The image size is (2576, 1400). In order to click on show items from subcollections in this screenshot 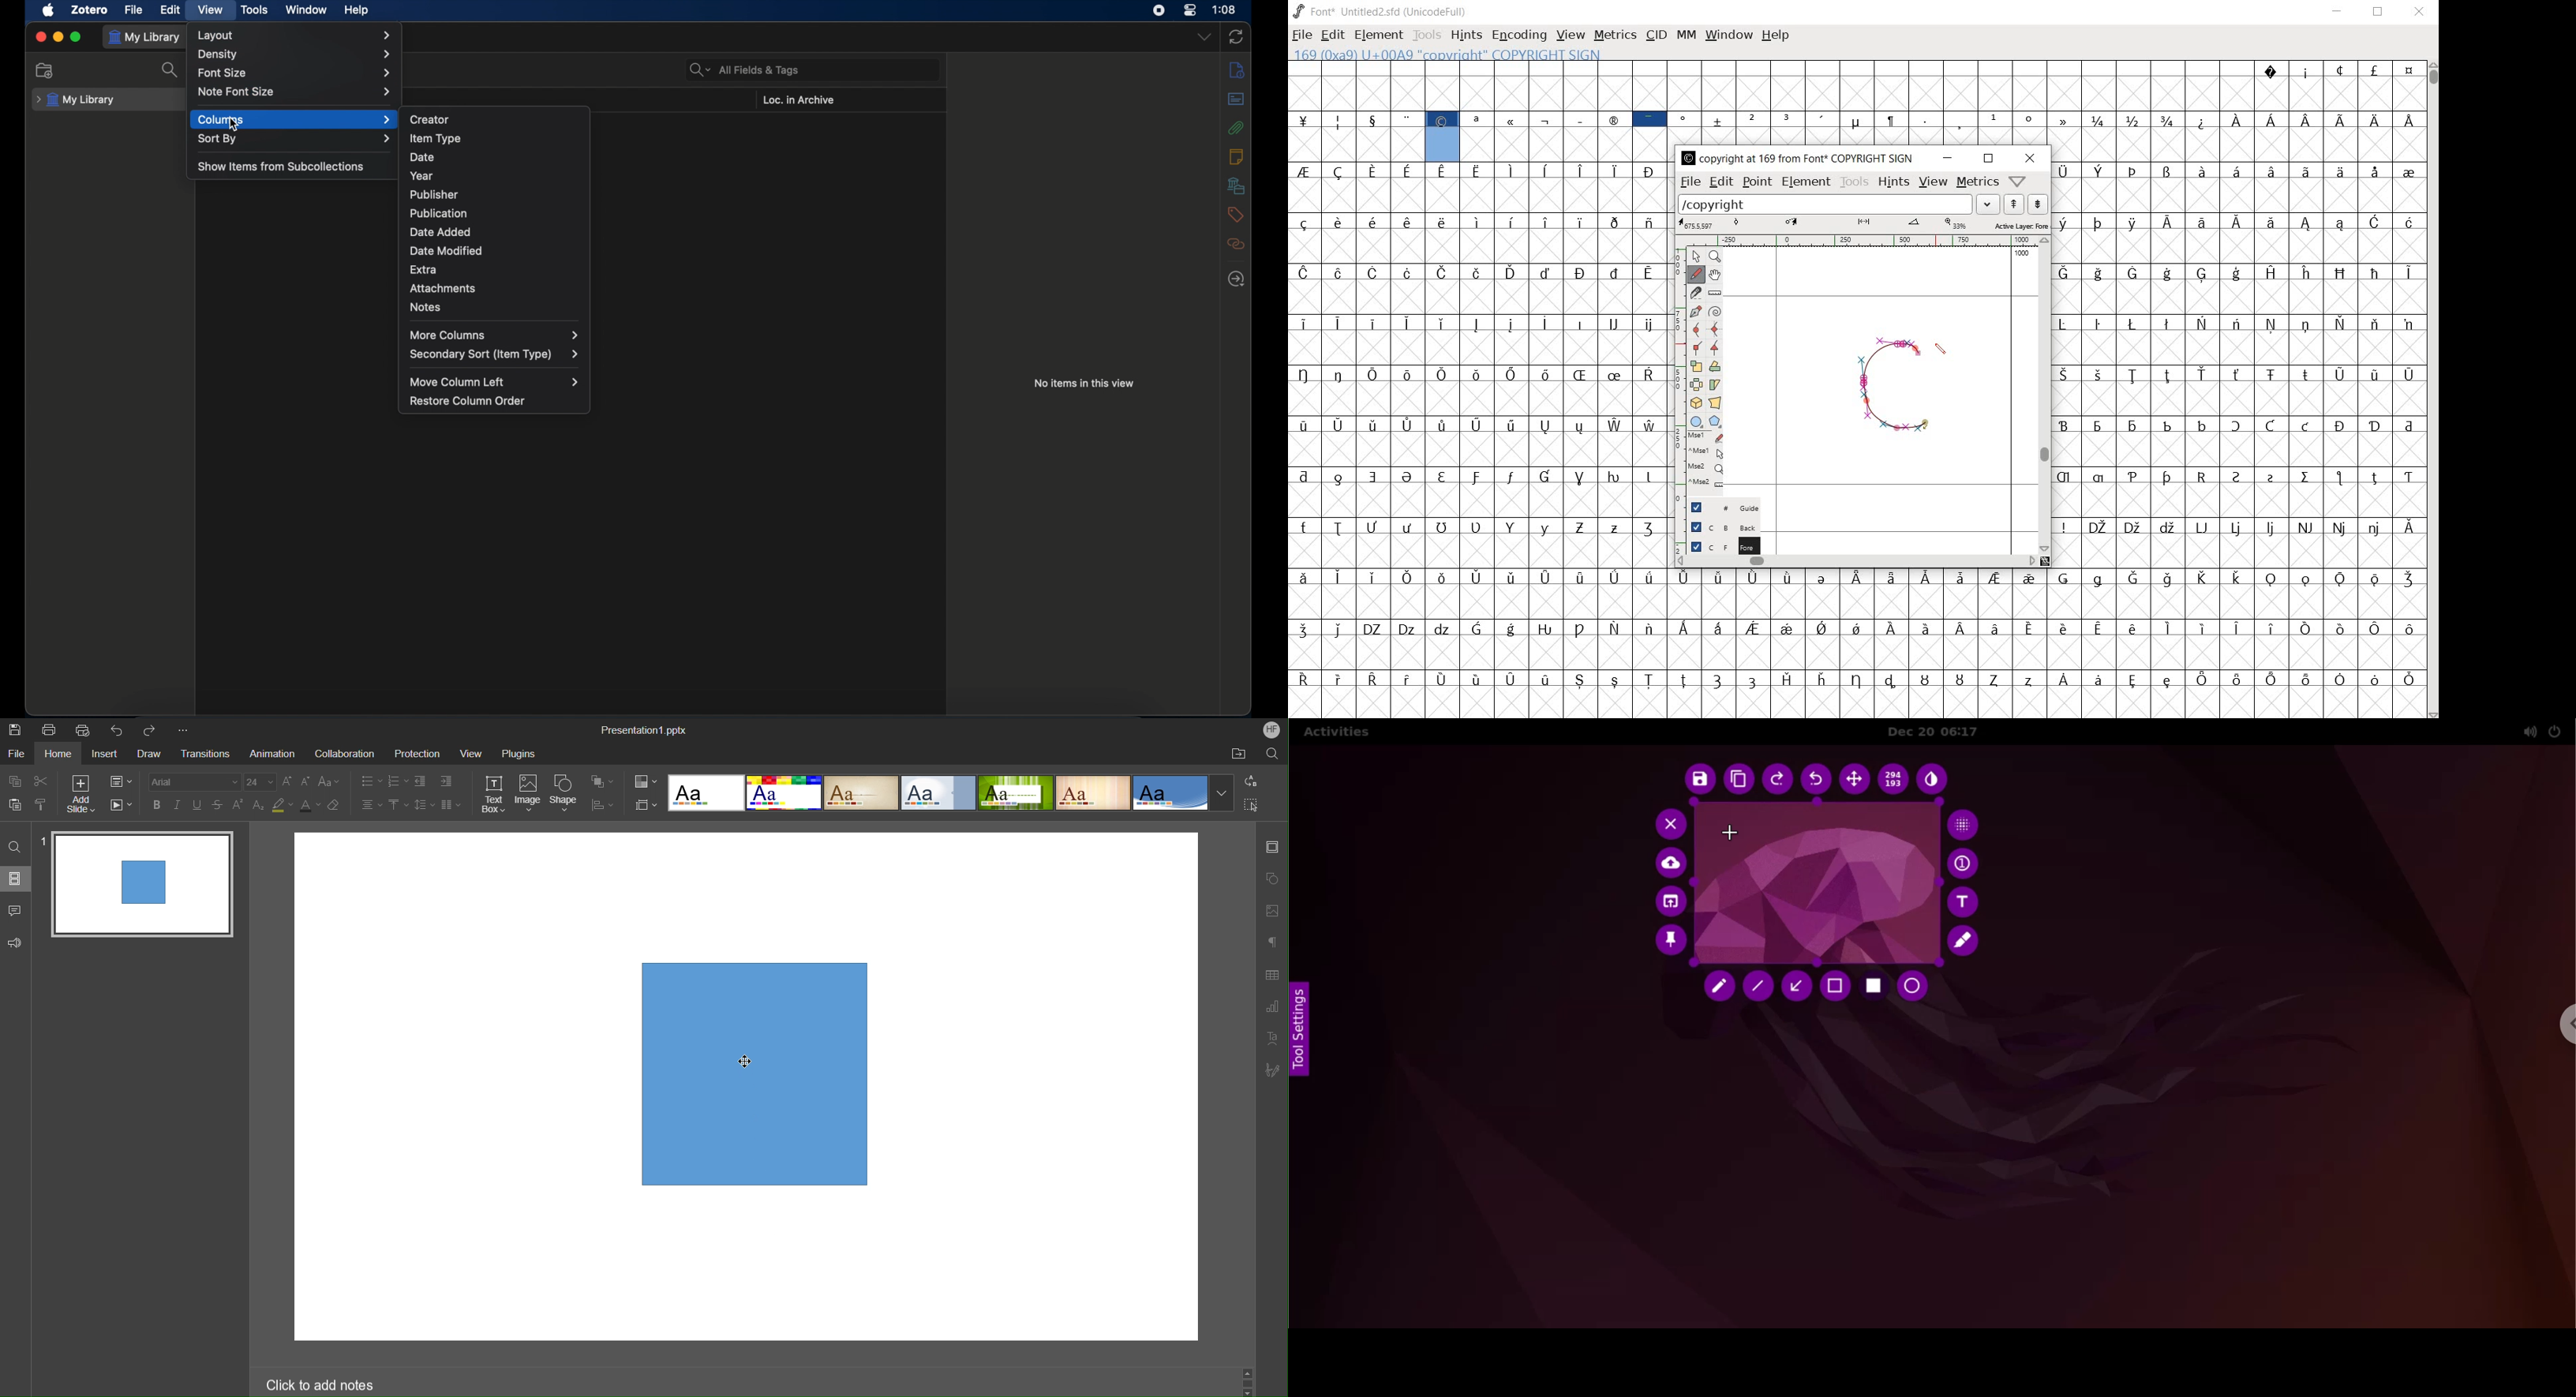, I will do `click(282, 166)`.